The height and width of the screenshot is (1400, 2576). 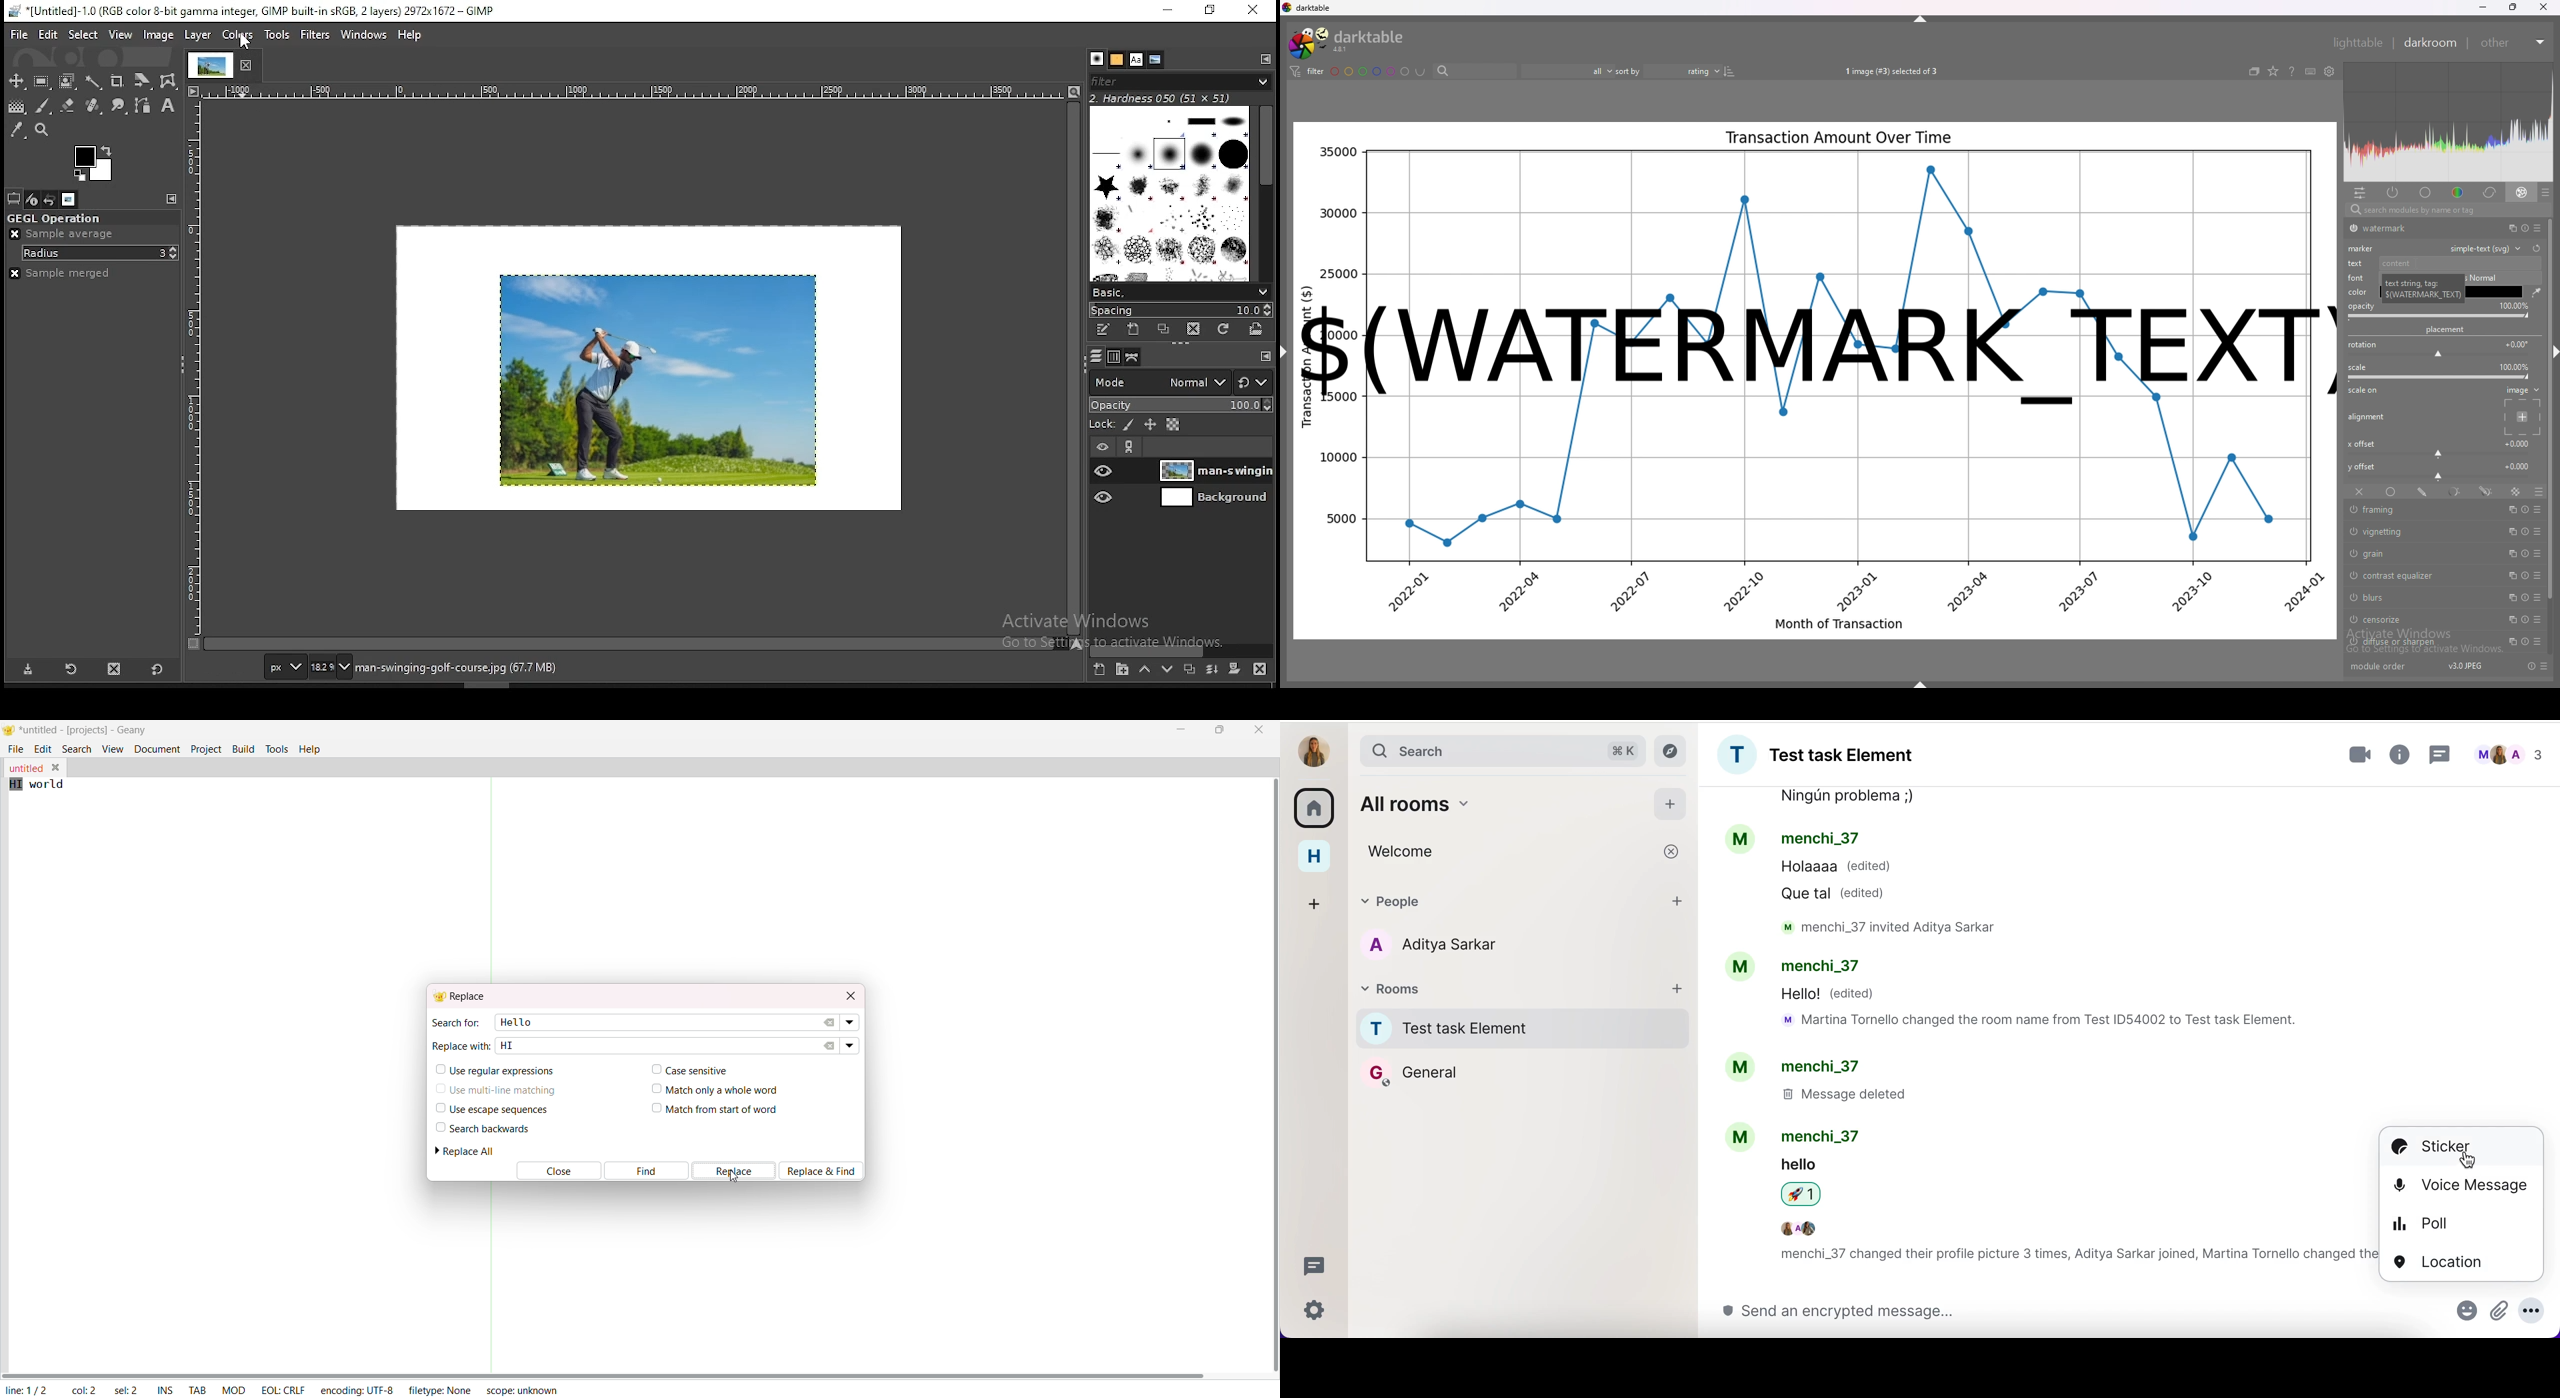 I want to click on framing, so click(x=2420, y=510).